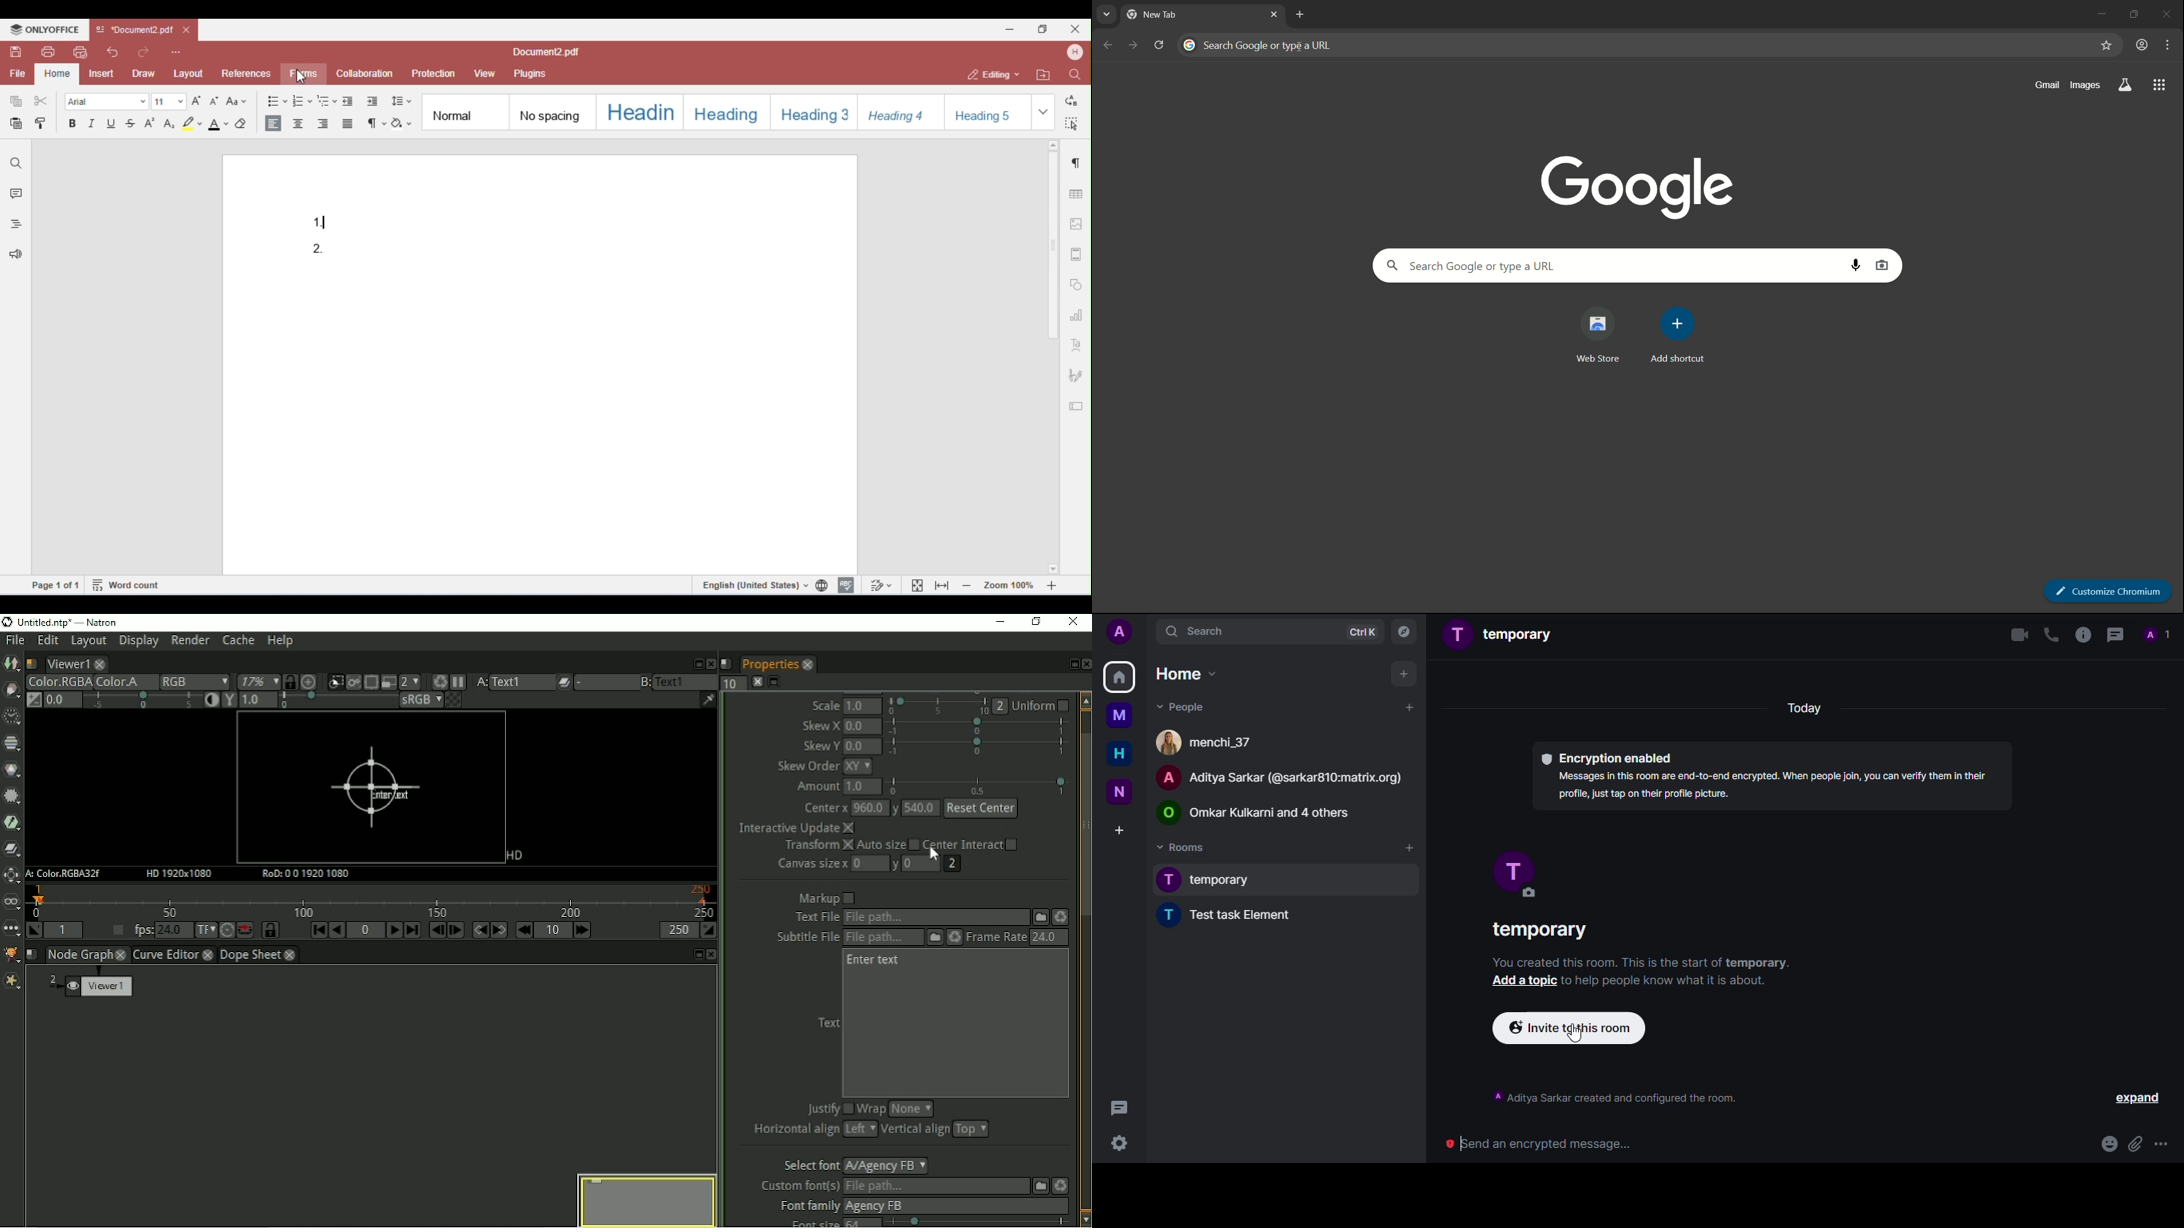 Image resolution: width=2184 pixels, height=1232 pixels. I want to click on ctrlK, so click(1363, 632).